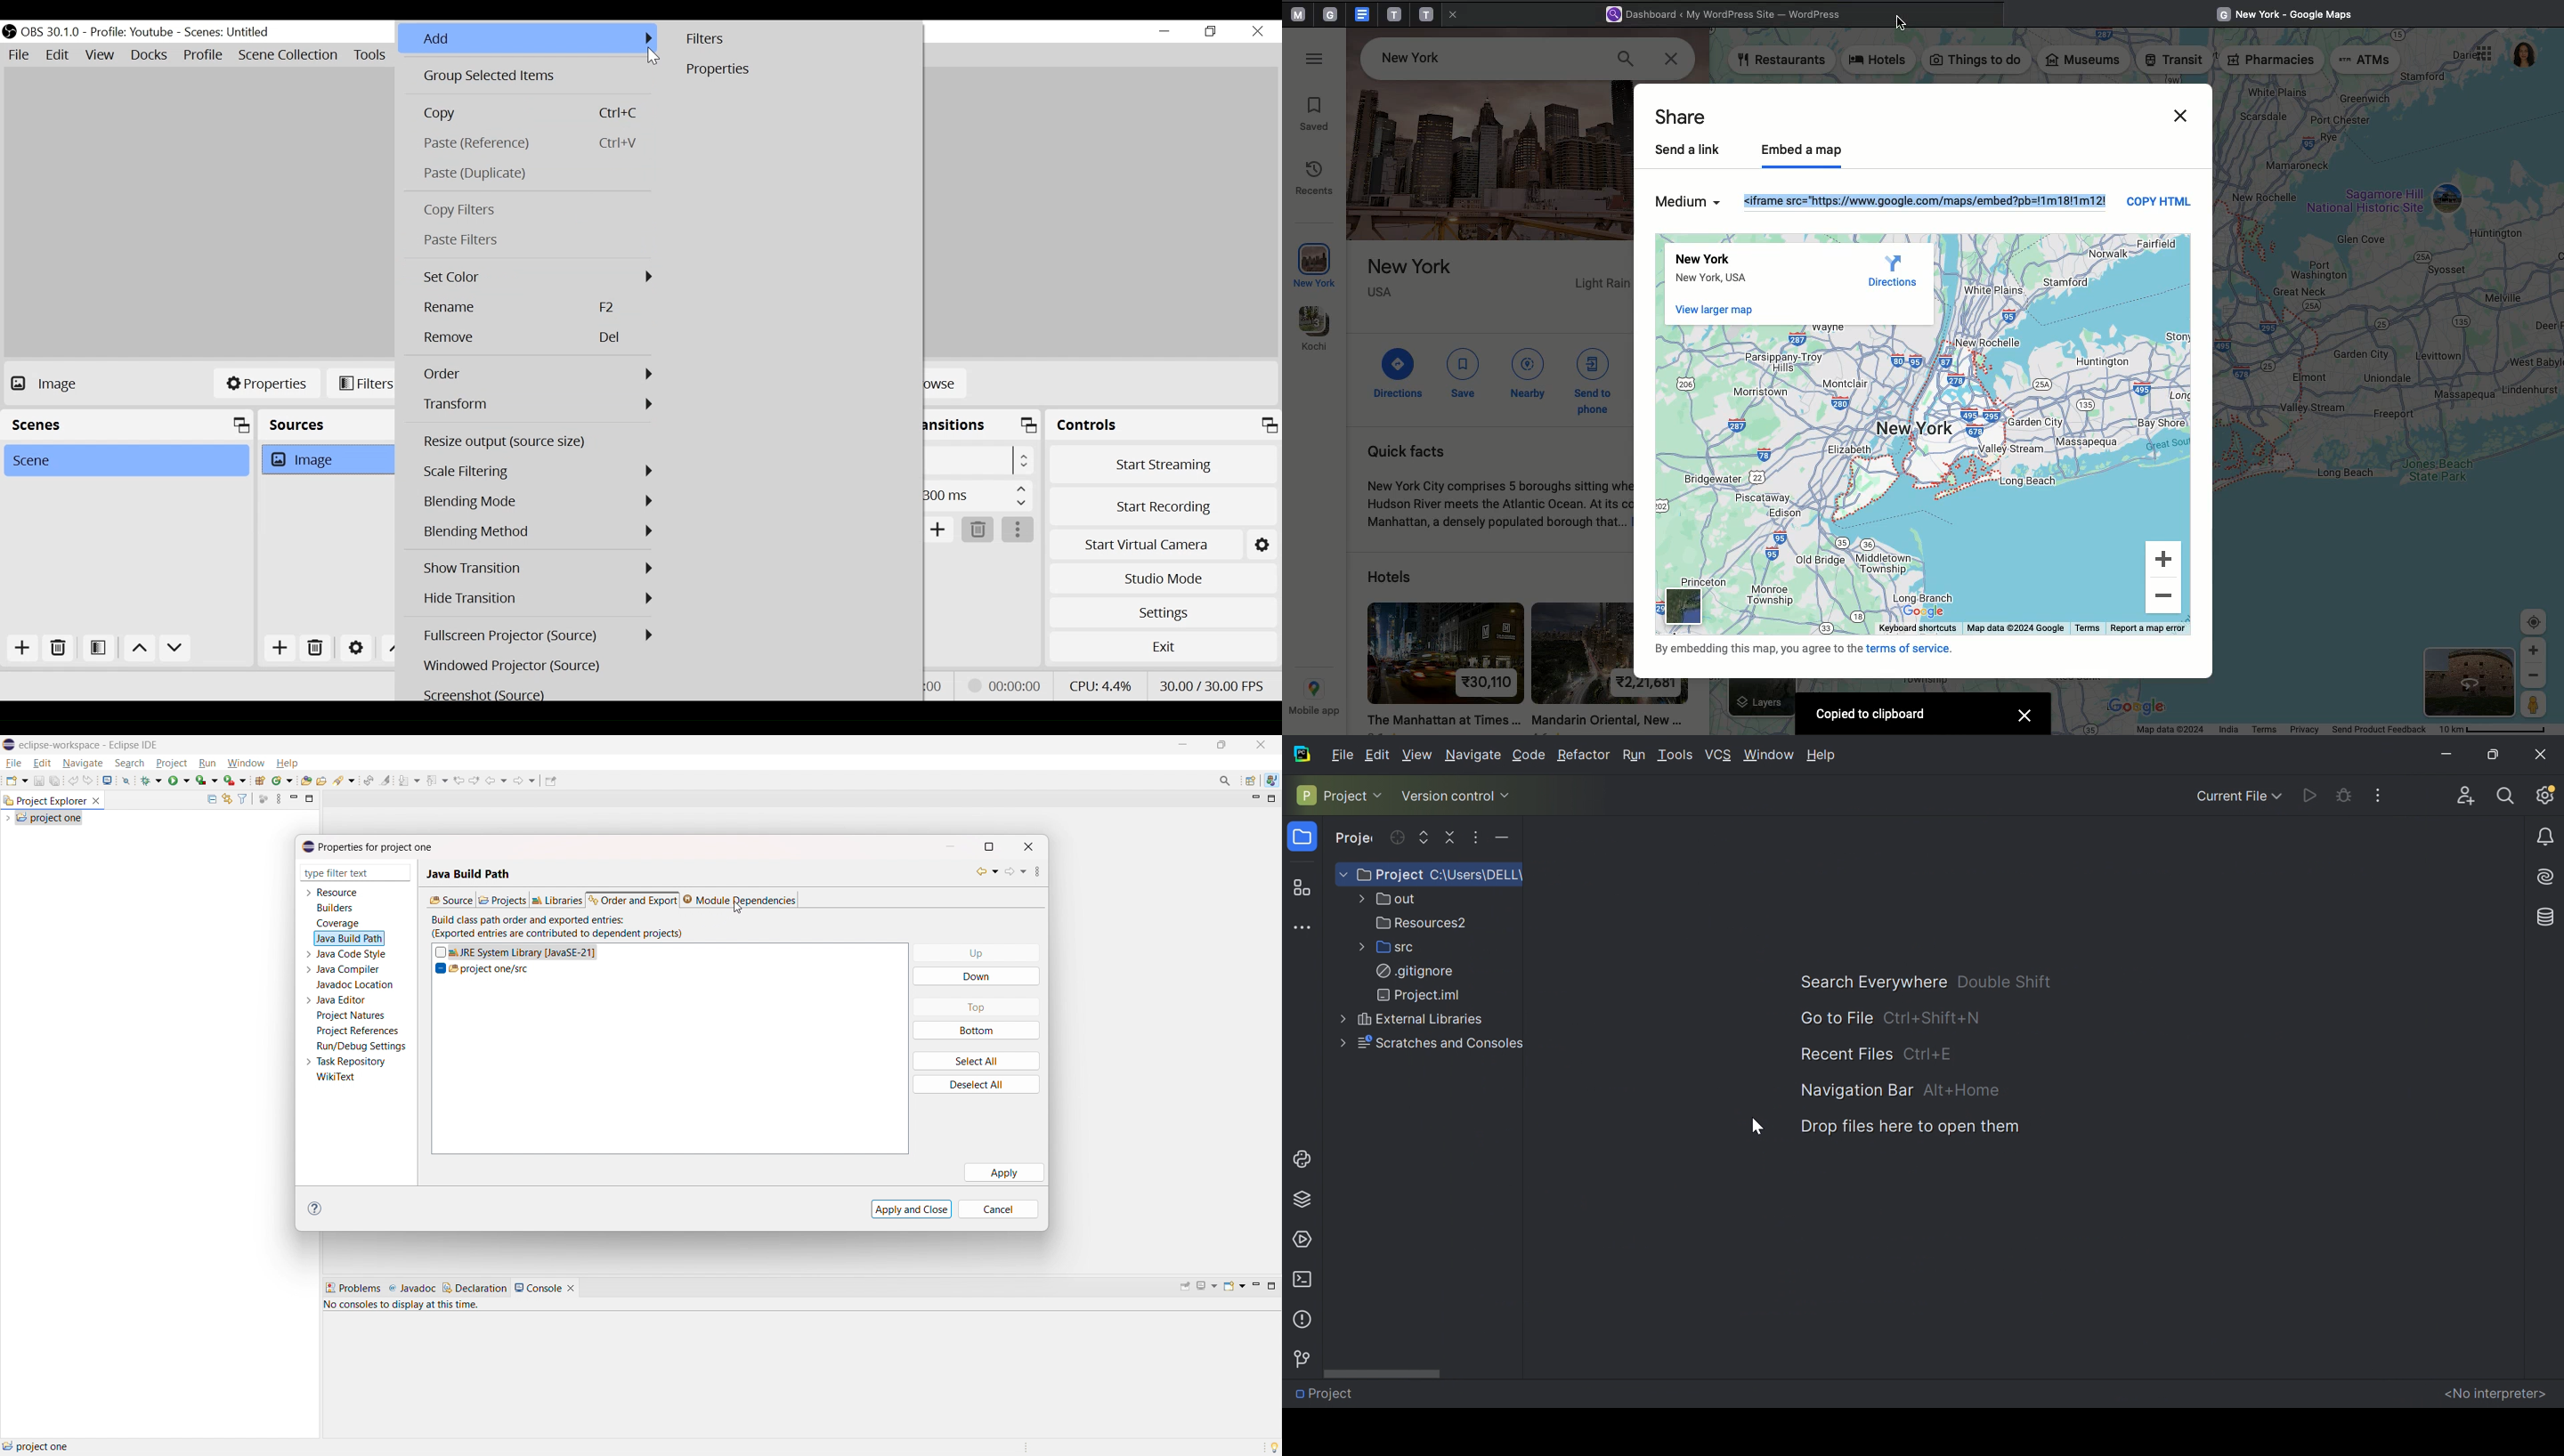 The height and width of the screenshot is (1456, 2576). Describe the element at coordinates (1144, 545) in the screenshot. I see `Start Virtual Camera` at that location.